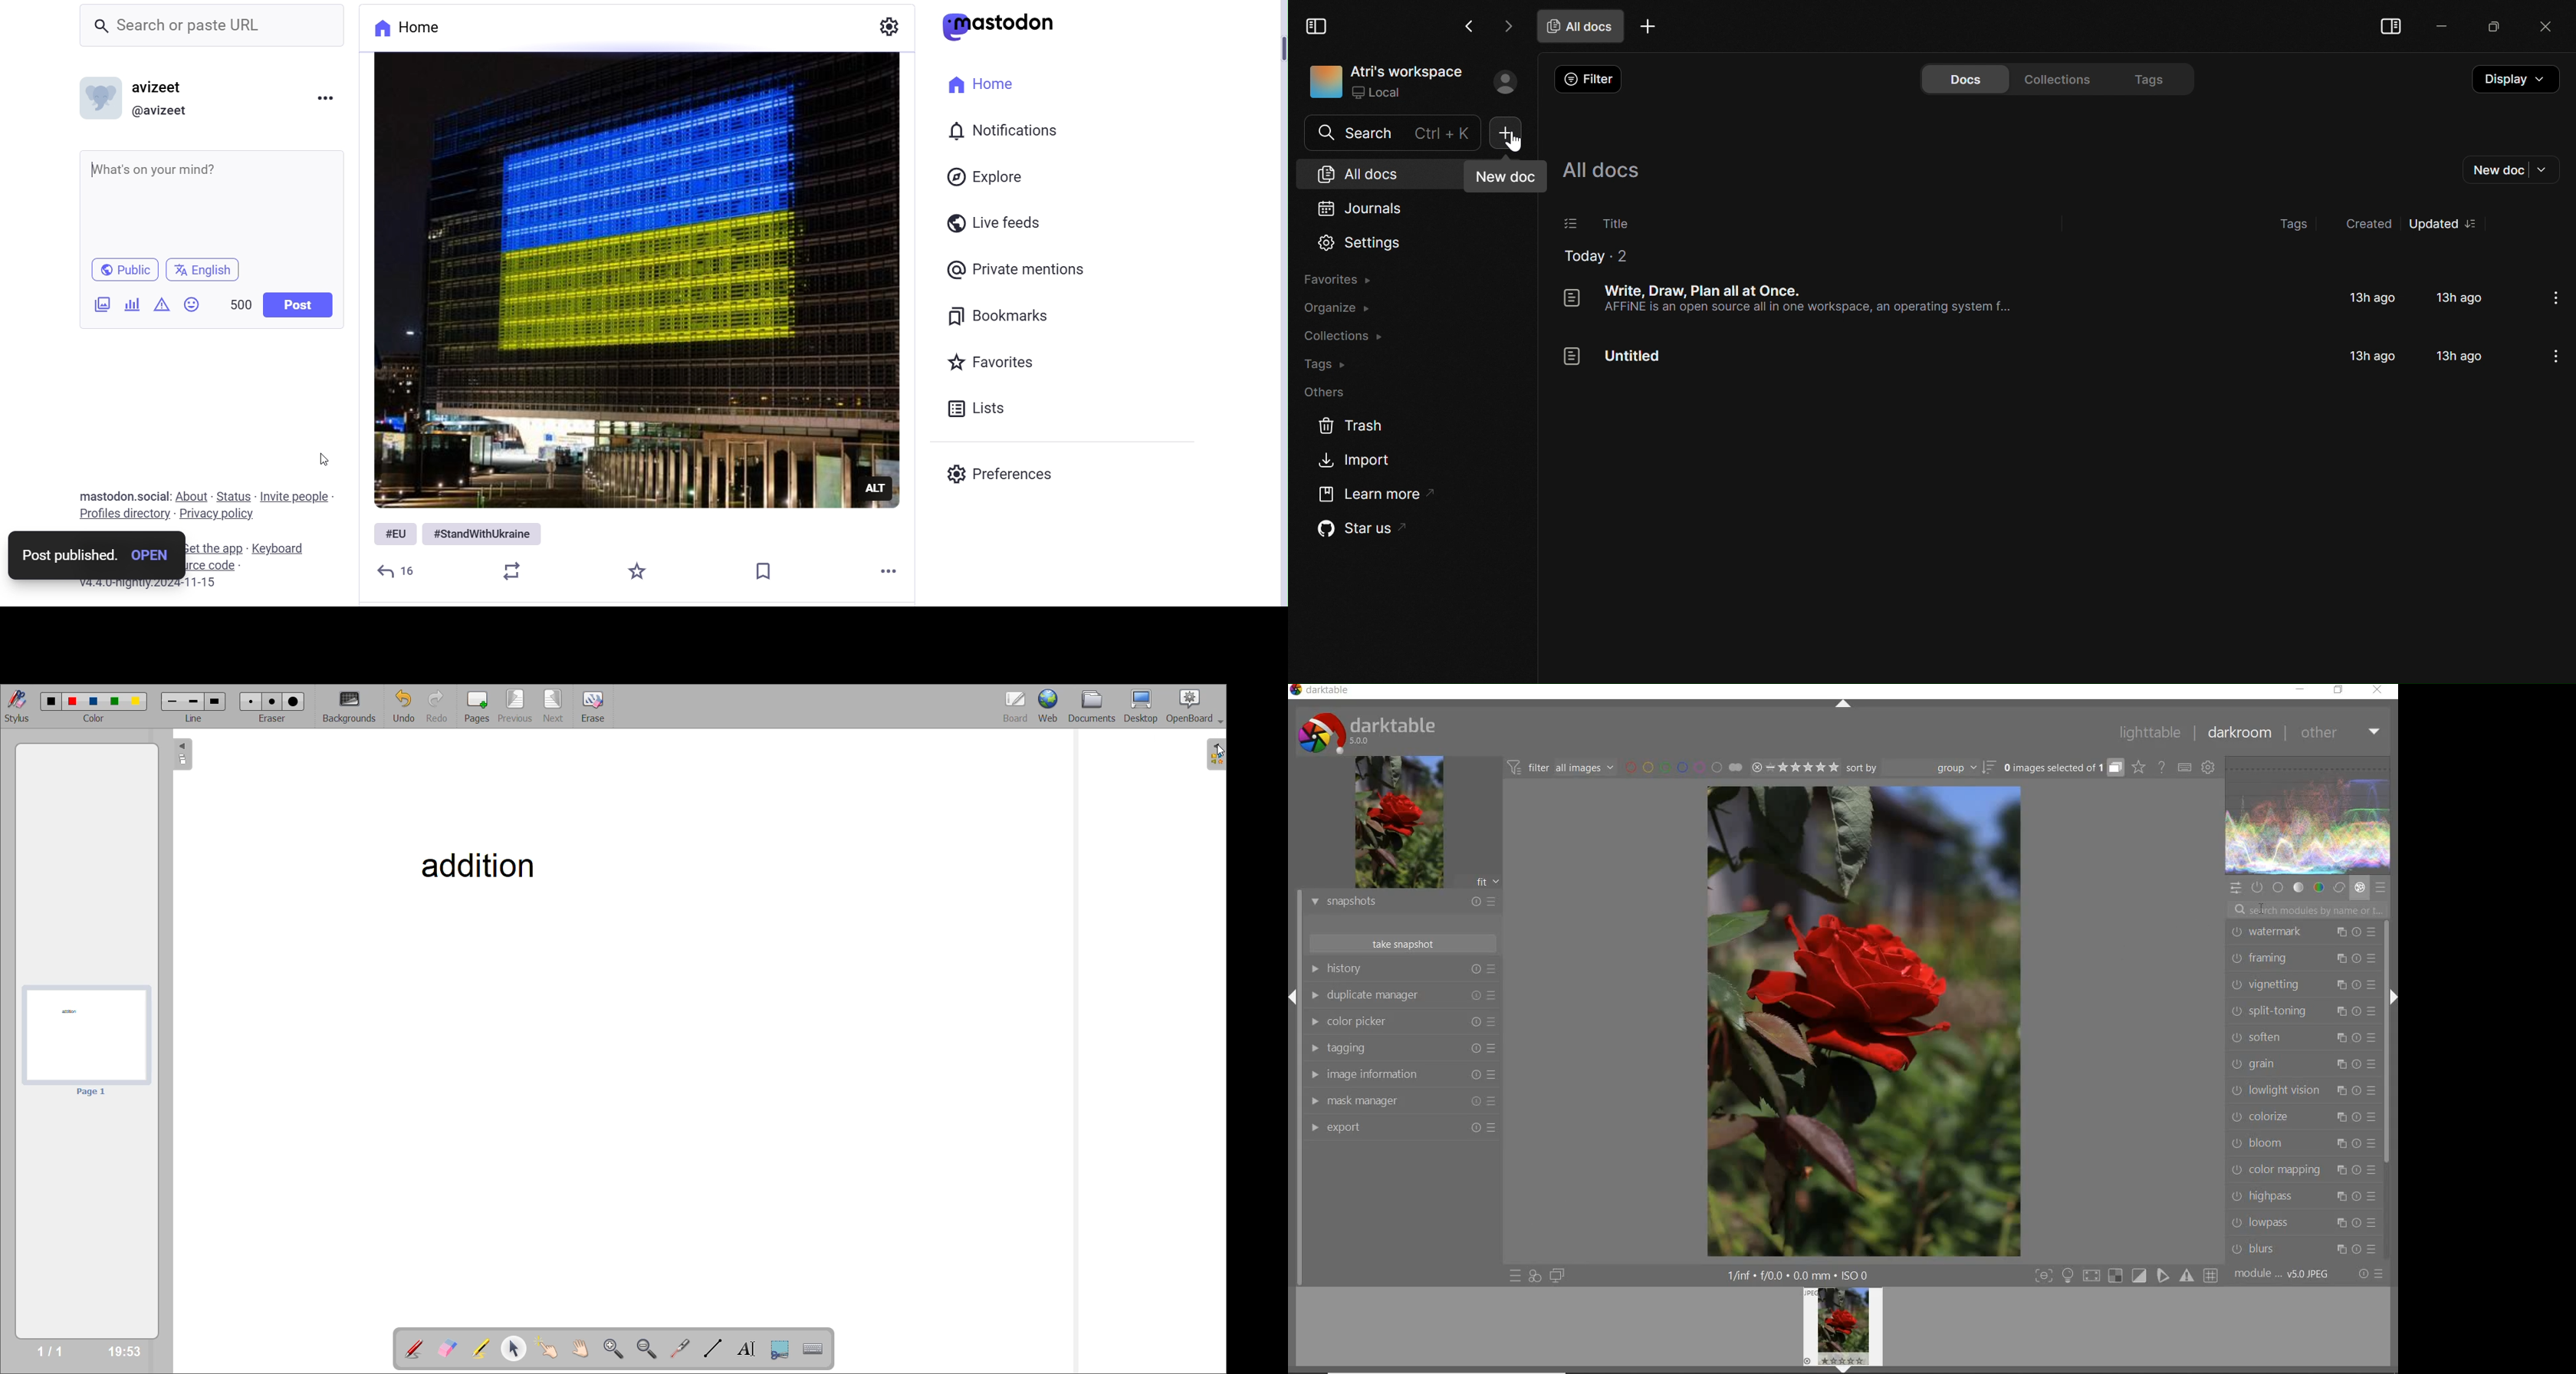 Image resolution: width=2576 pixels, height=1400 pixels. Describe the element at coordinates (2365, 226) in the screenshot. I see `Created` at that location.